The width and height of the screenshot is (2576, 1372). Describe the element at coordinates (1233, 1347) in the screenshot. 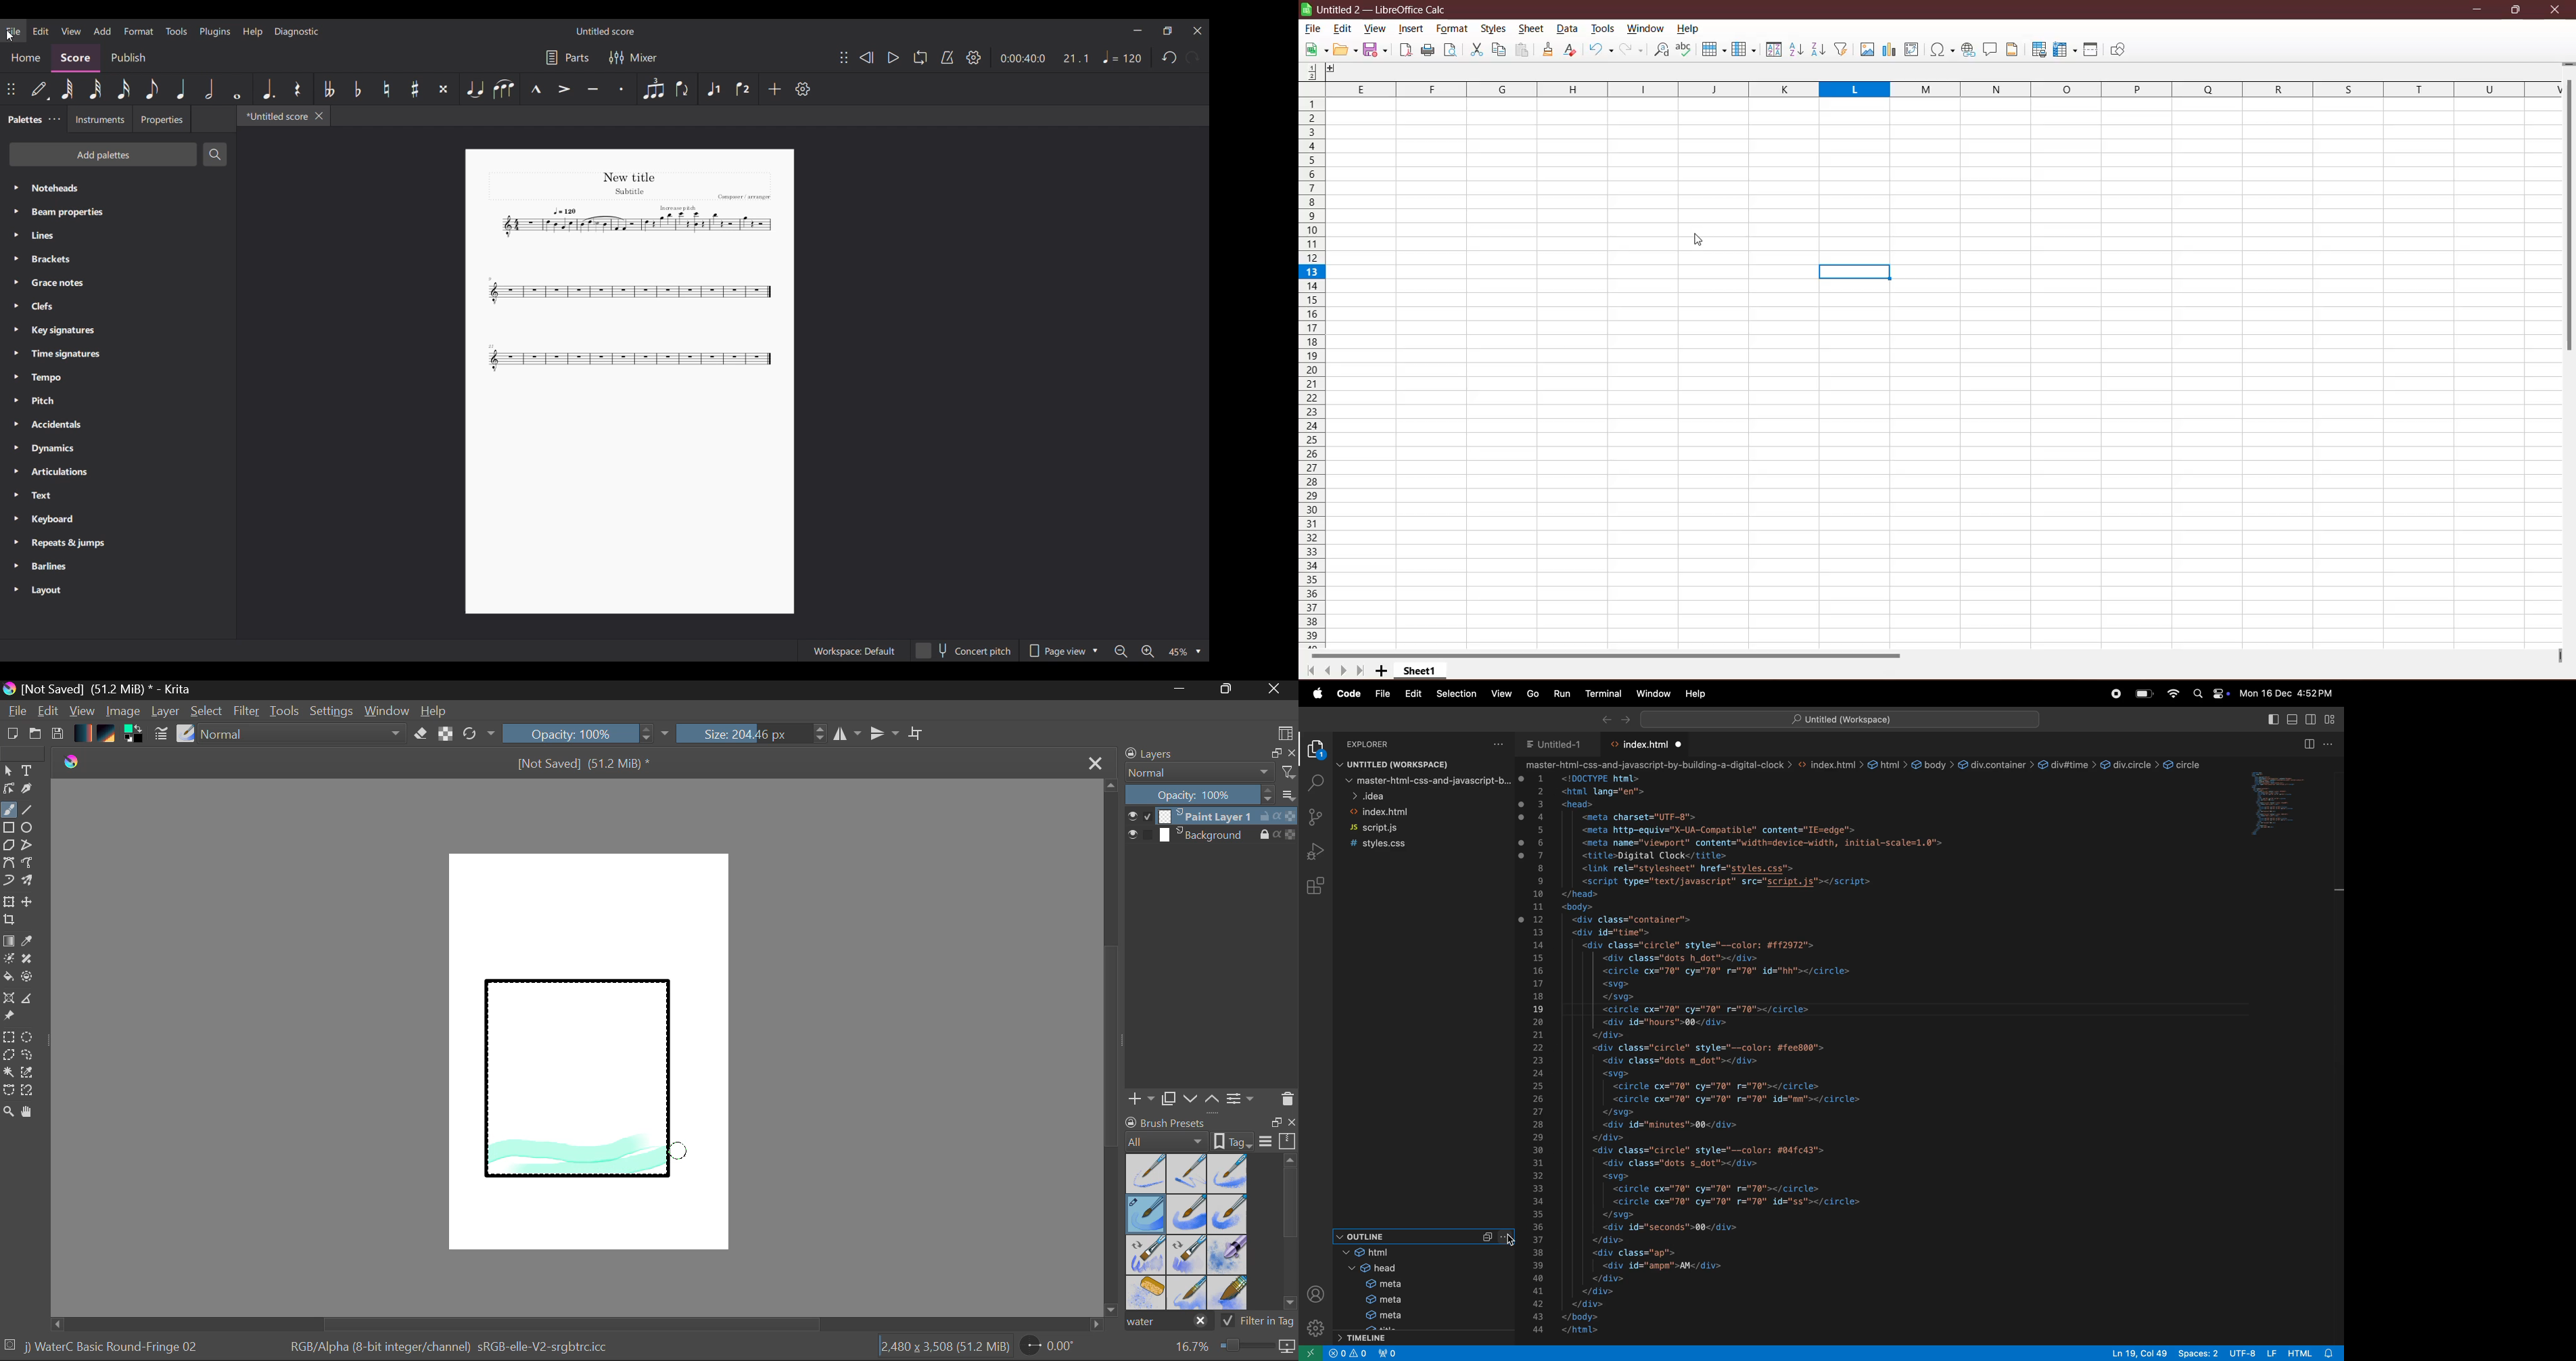

I see `Zoom` at that location.